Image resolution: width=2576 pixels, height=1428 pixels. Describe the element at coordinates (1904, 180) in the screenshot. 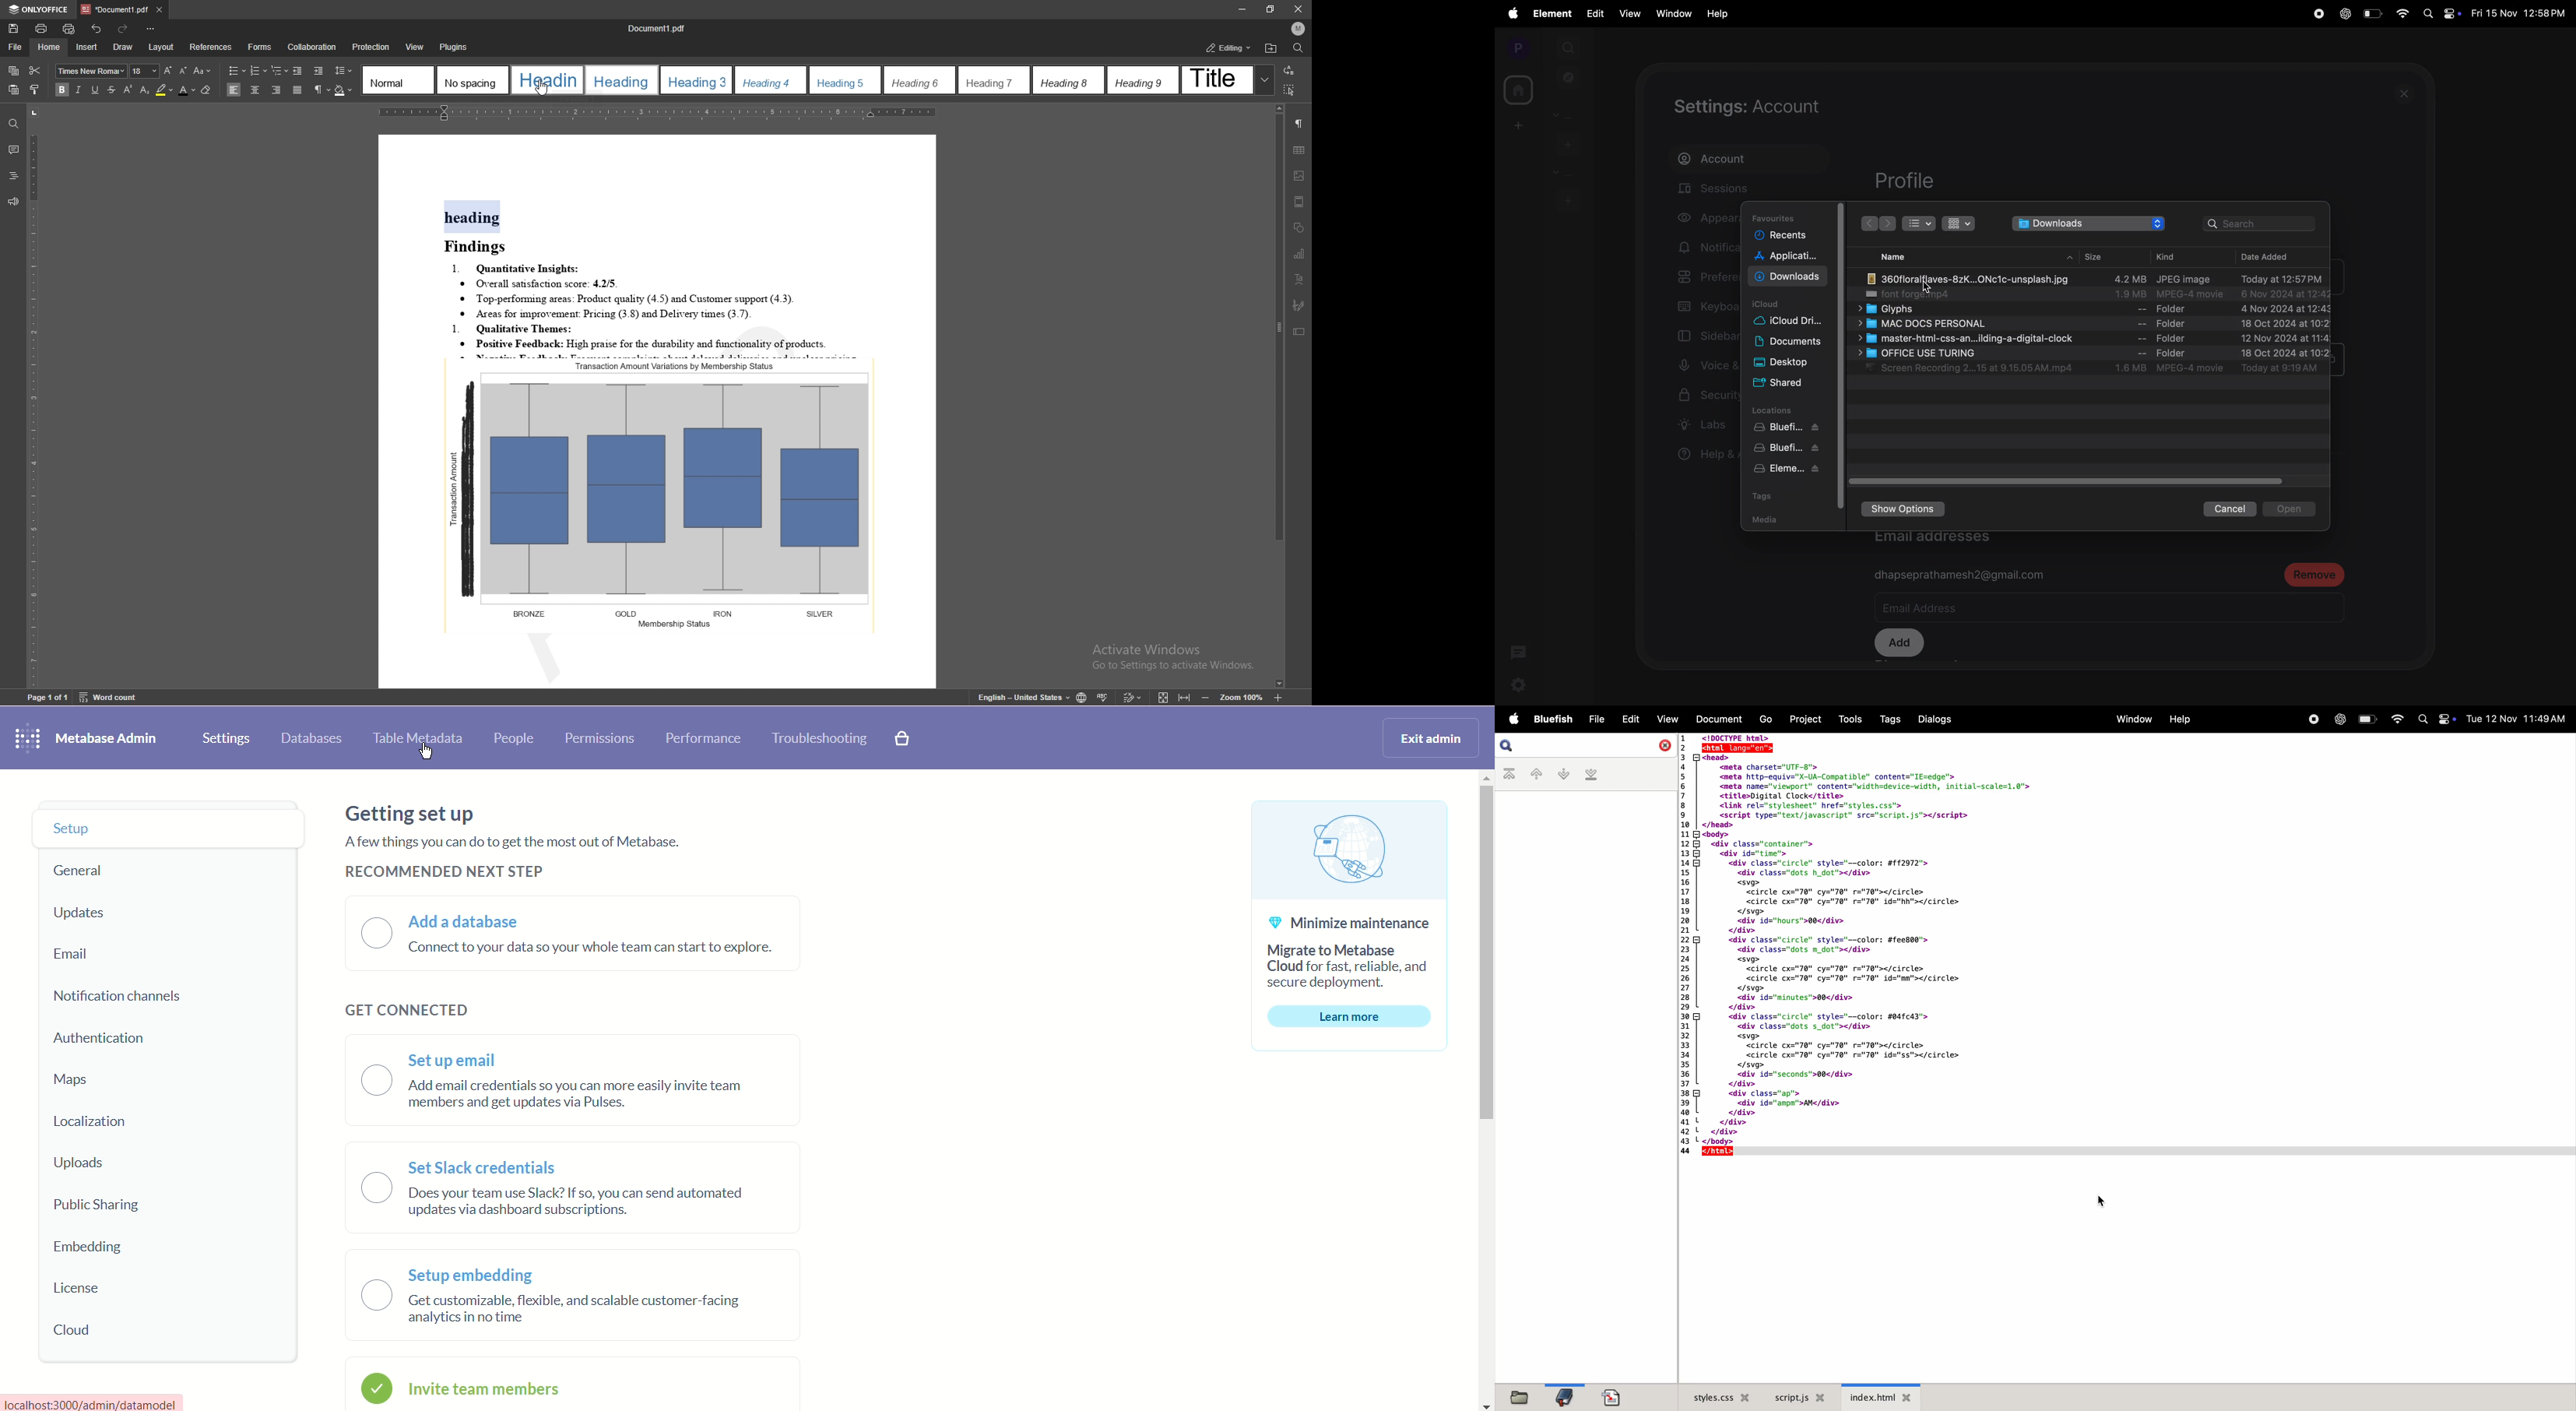

I see `profile` at that location.